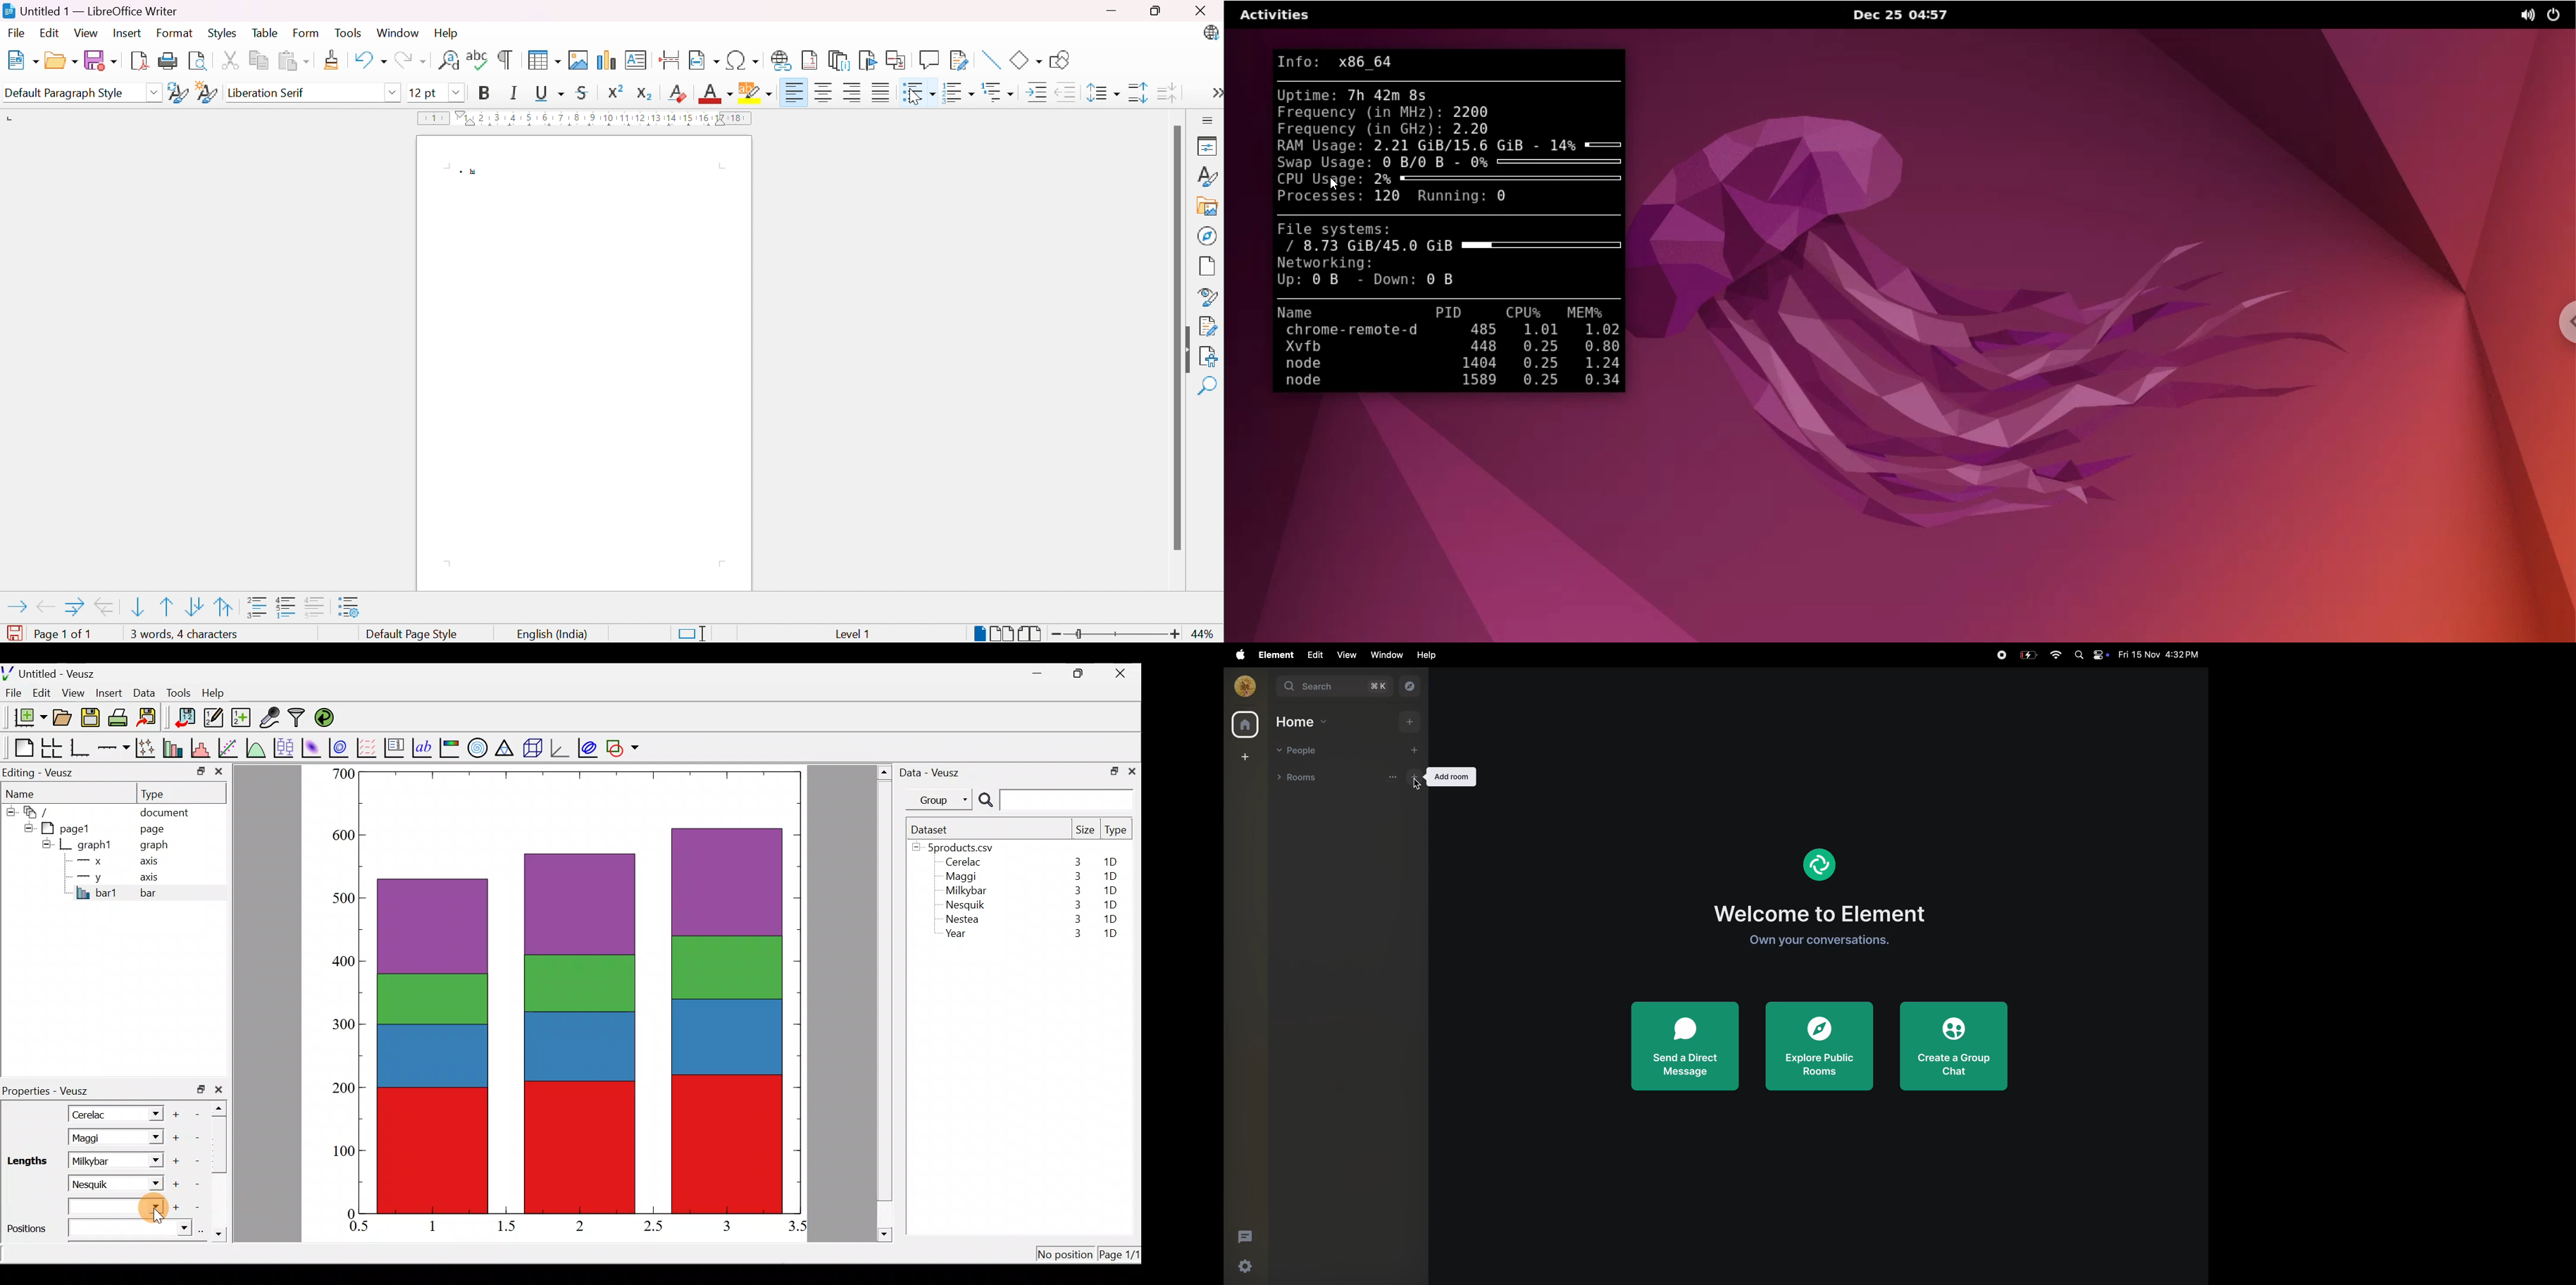 The width and height of the screenshot is (2576, 1288). What do you see at coordinates (799, 1228) in the screenshot?
I see `3.5` at bounding box center [799, 1228].